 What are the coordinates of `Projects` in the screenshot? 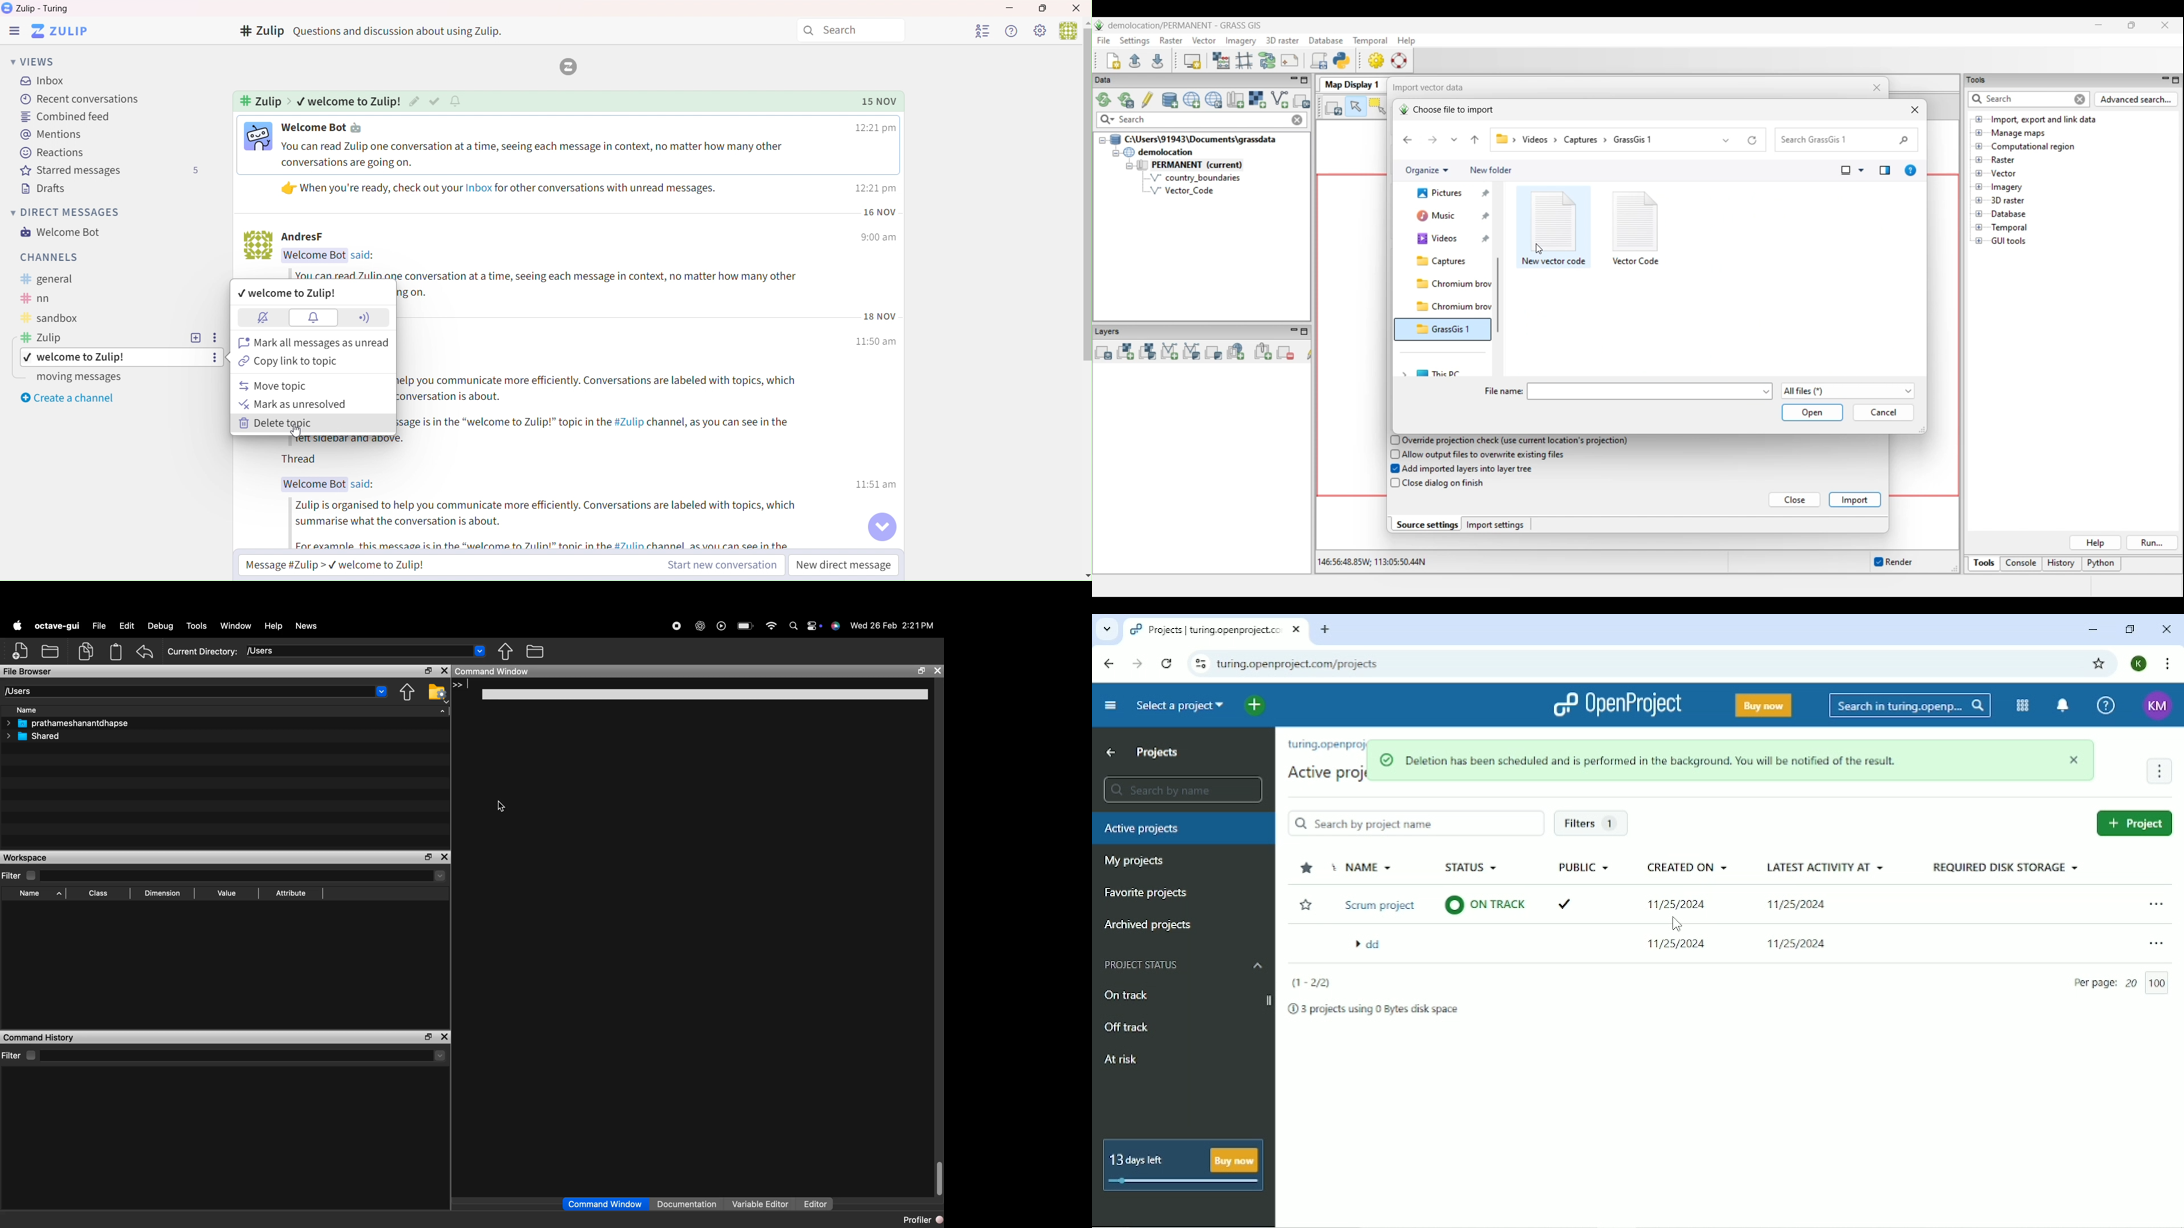 It's located at (1157, 751).